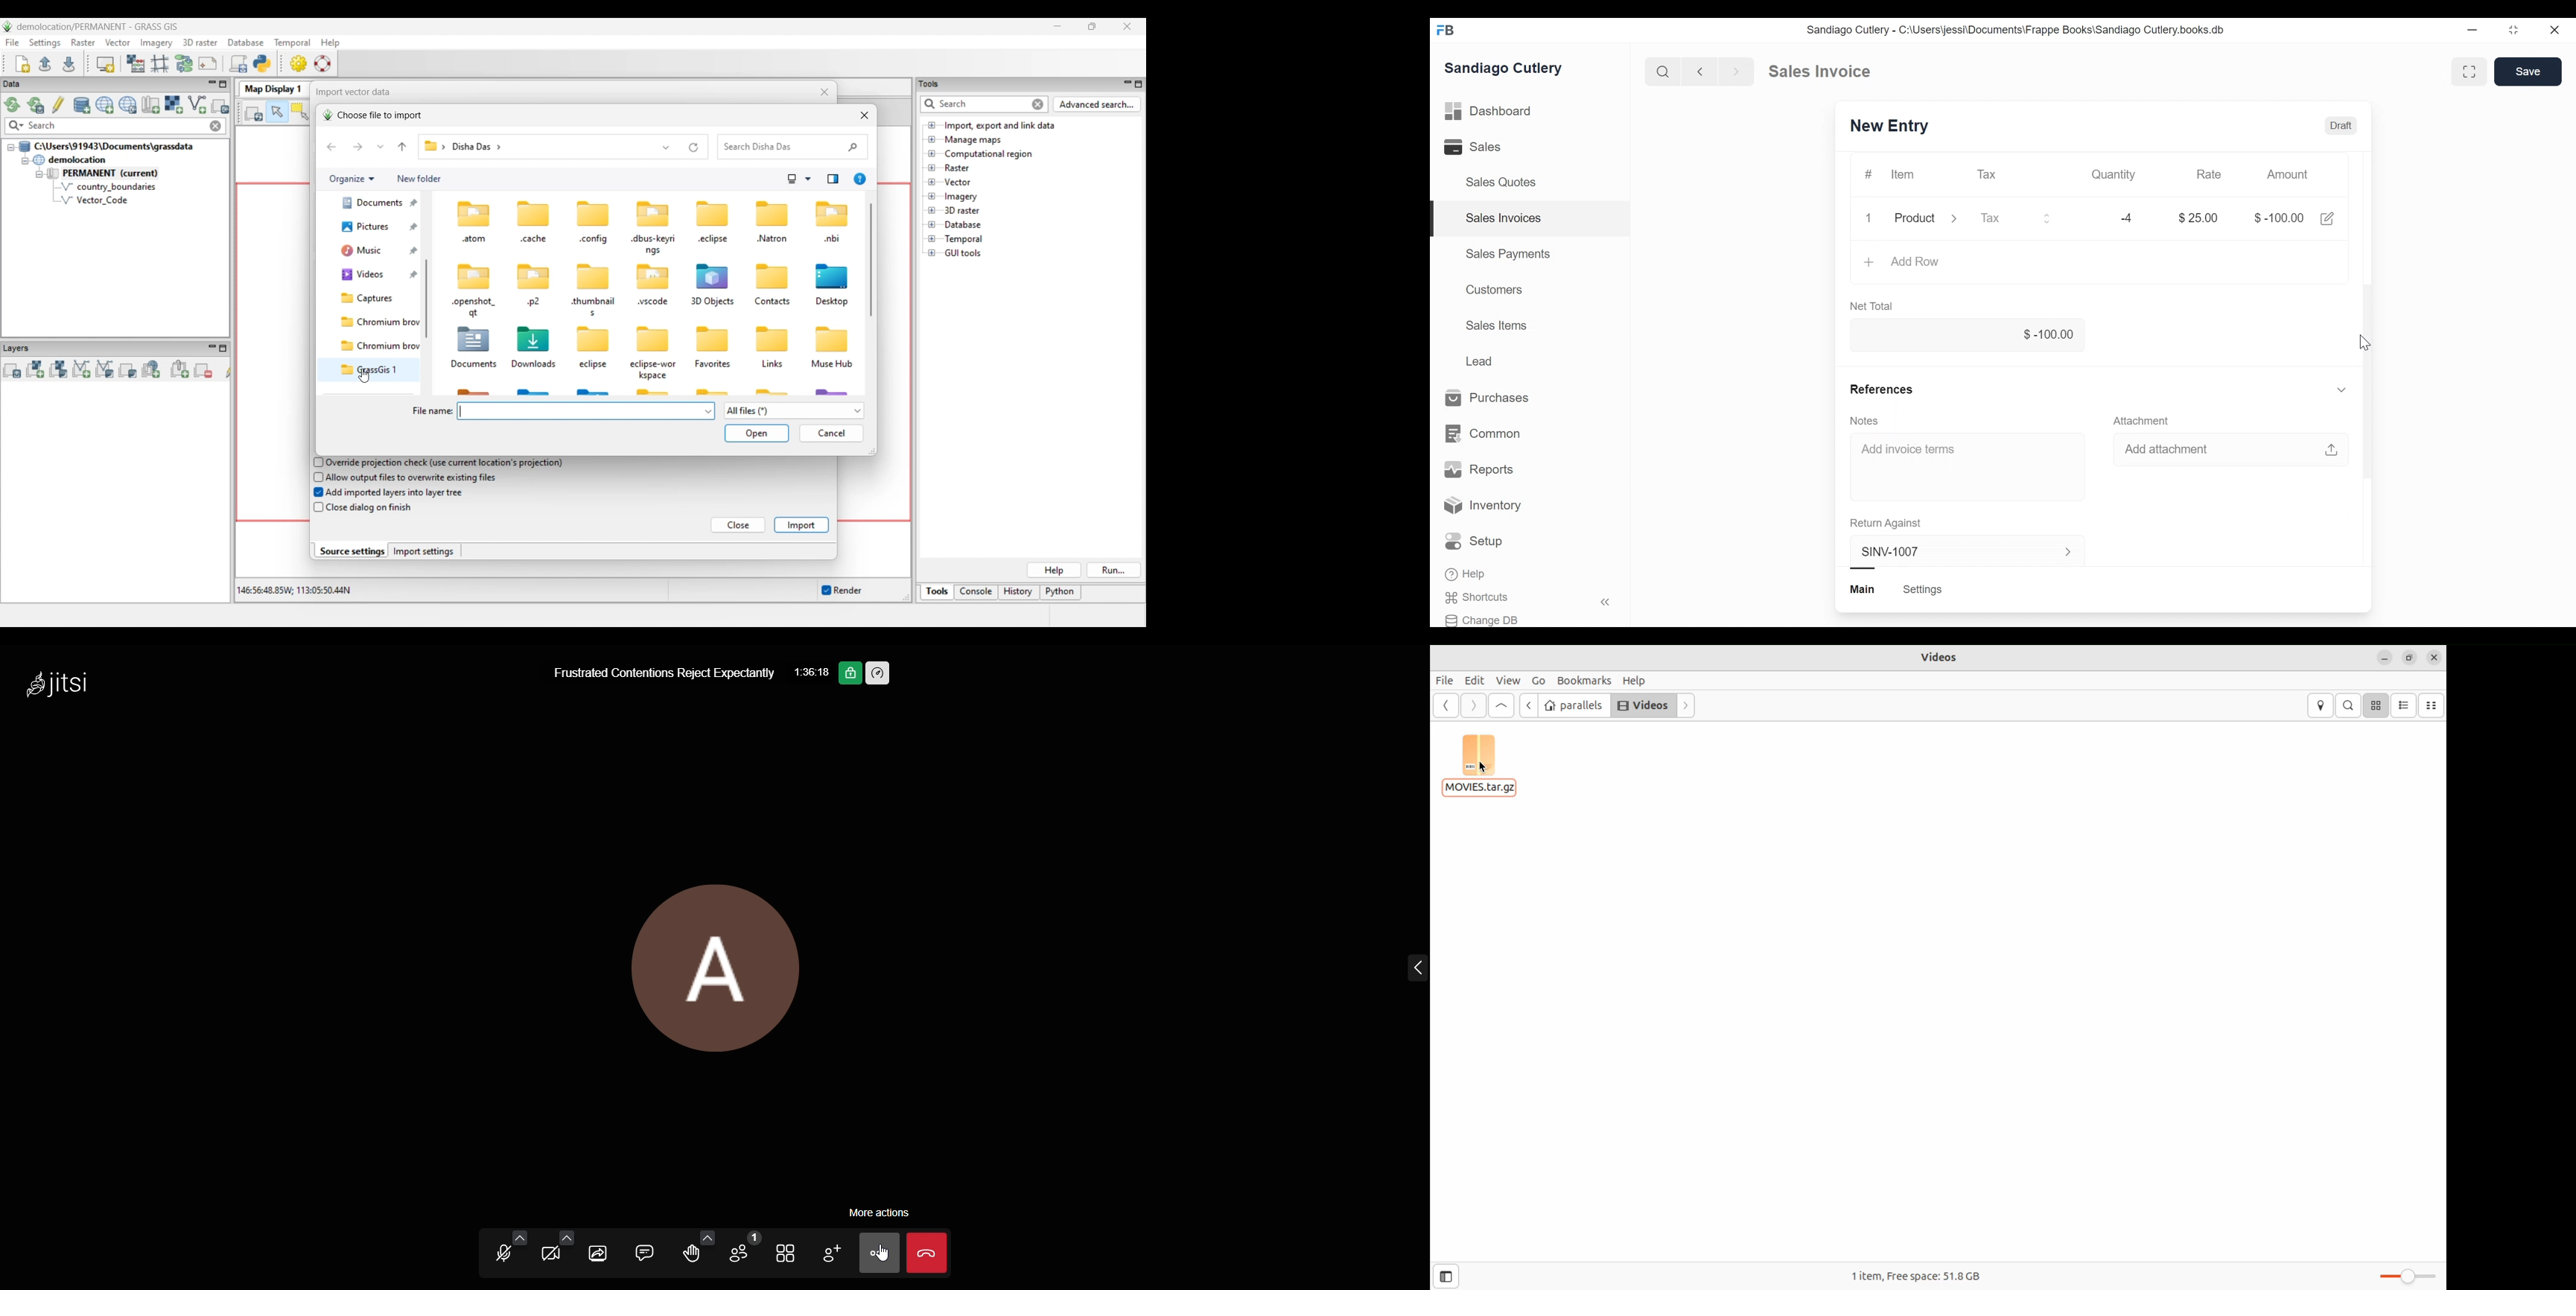 Image resolution: width=2576 pixels, height=1316 pixels. What do you see at coordinates (1508, 254) in the screenshot?
I see `Sales Payments` at bounding box center [1508, 254].